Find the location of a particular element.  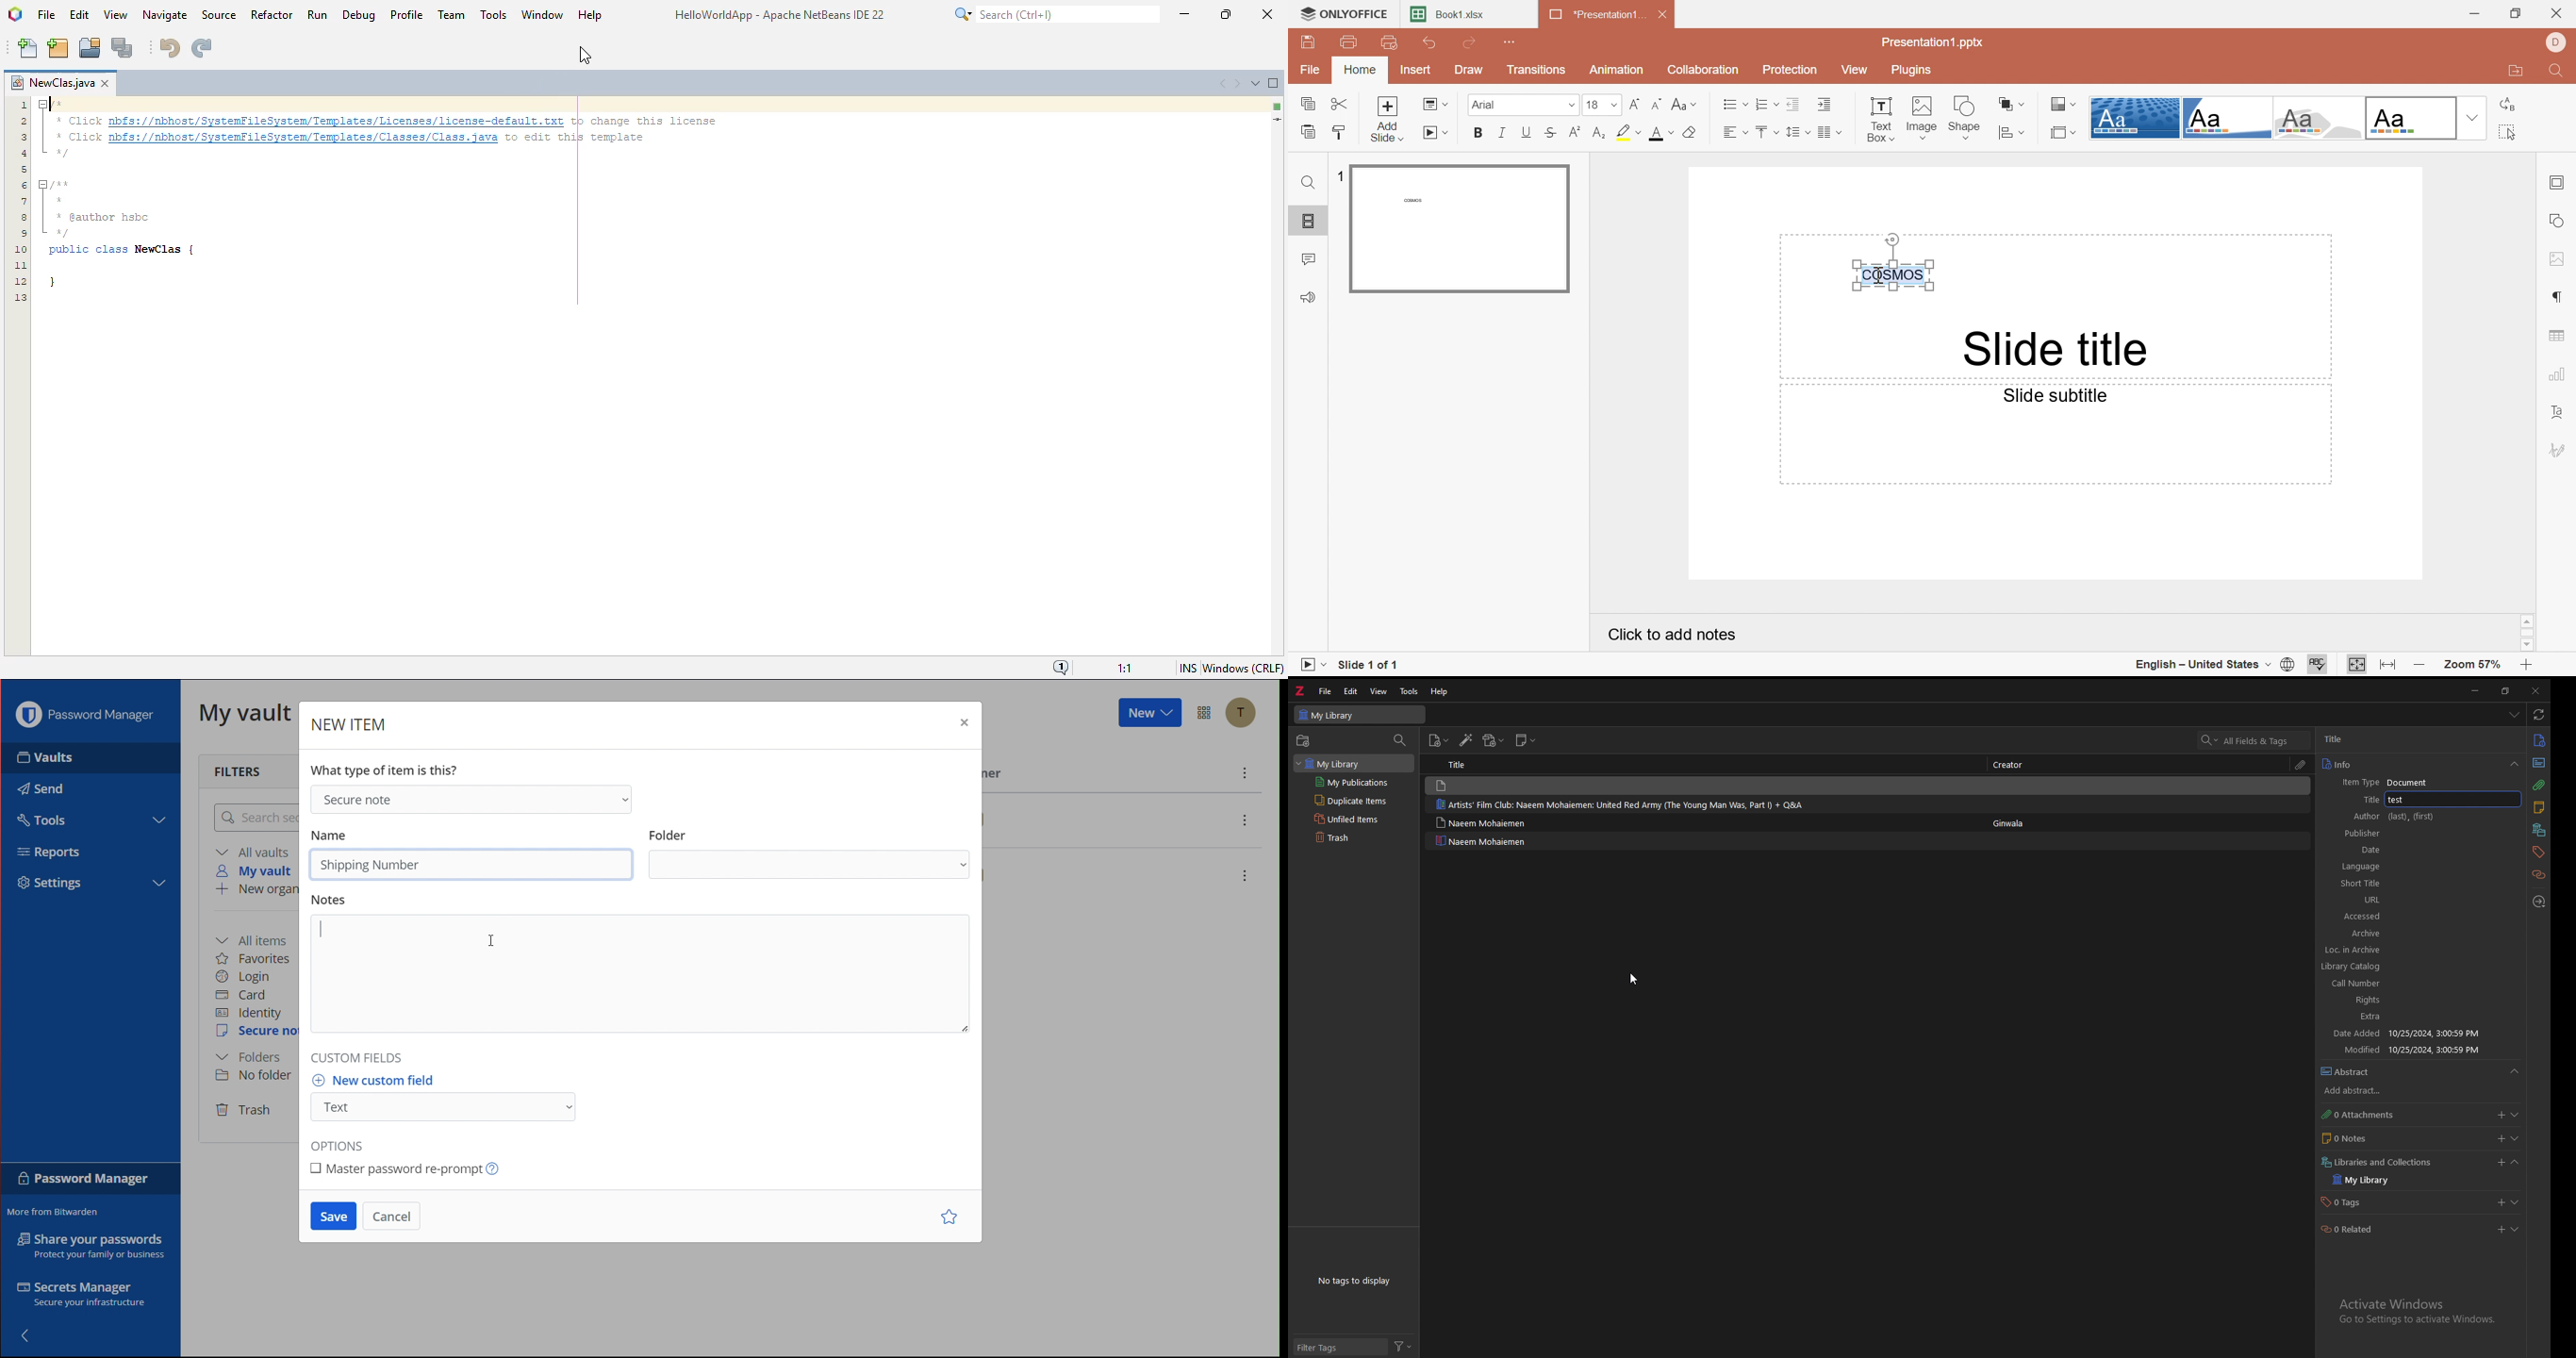

Protection is located at coordinates (1788, 70).